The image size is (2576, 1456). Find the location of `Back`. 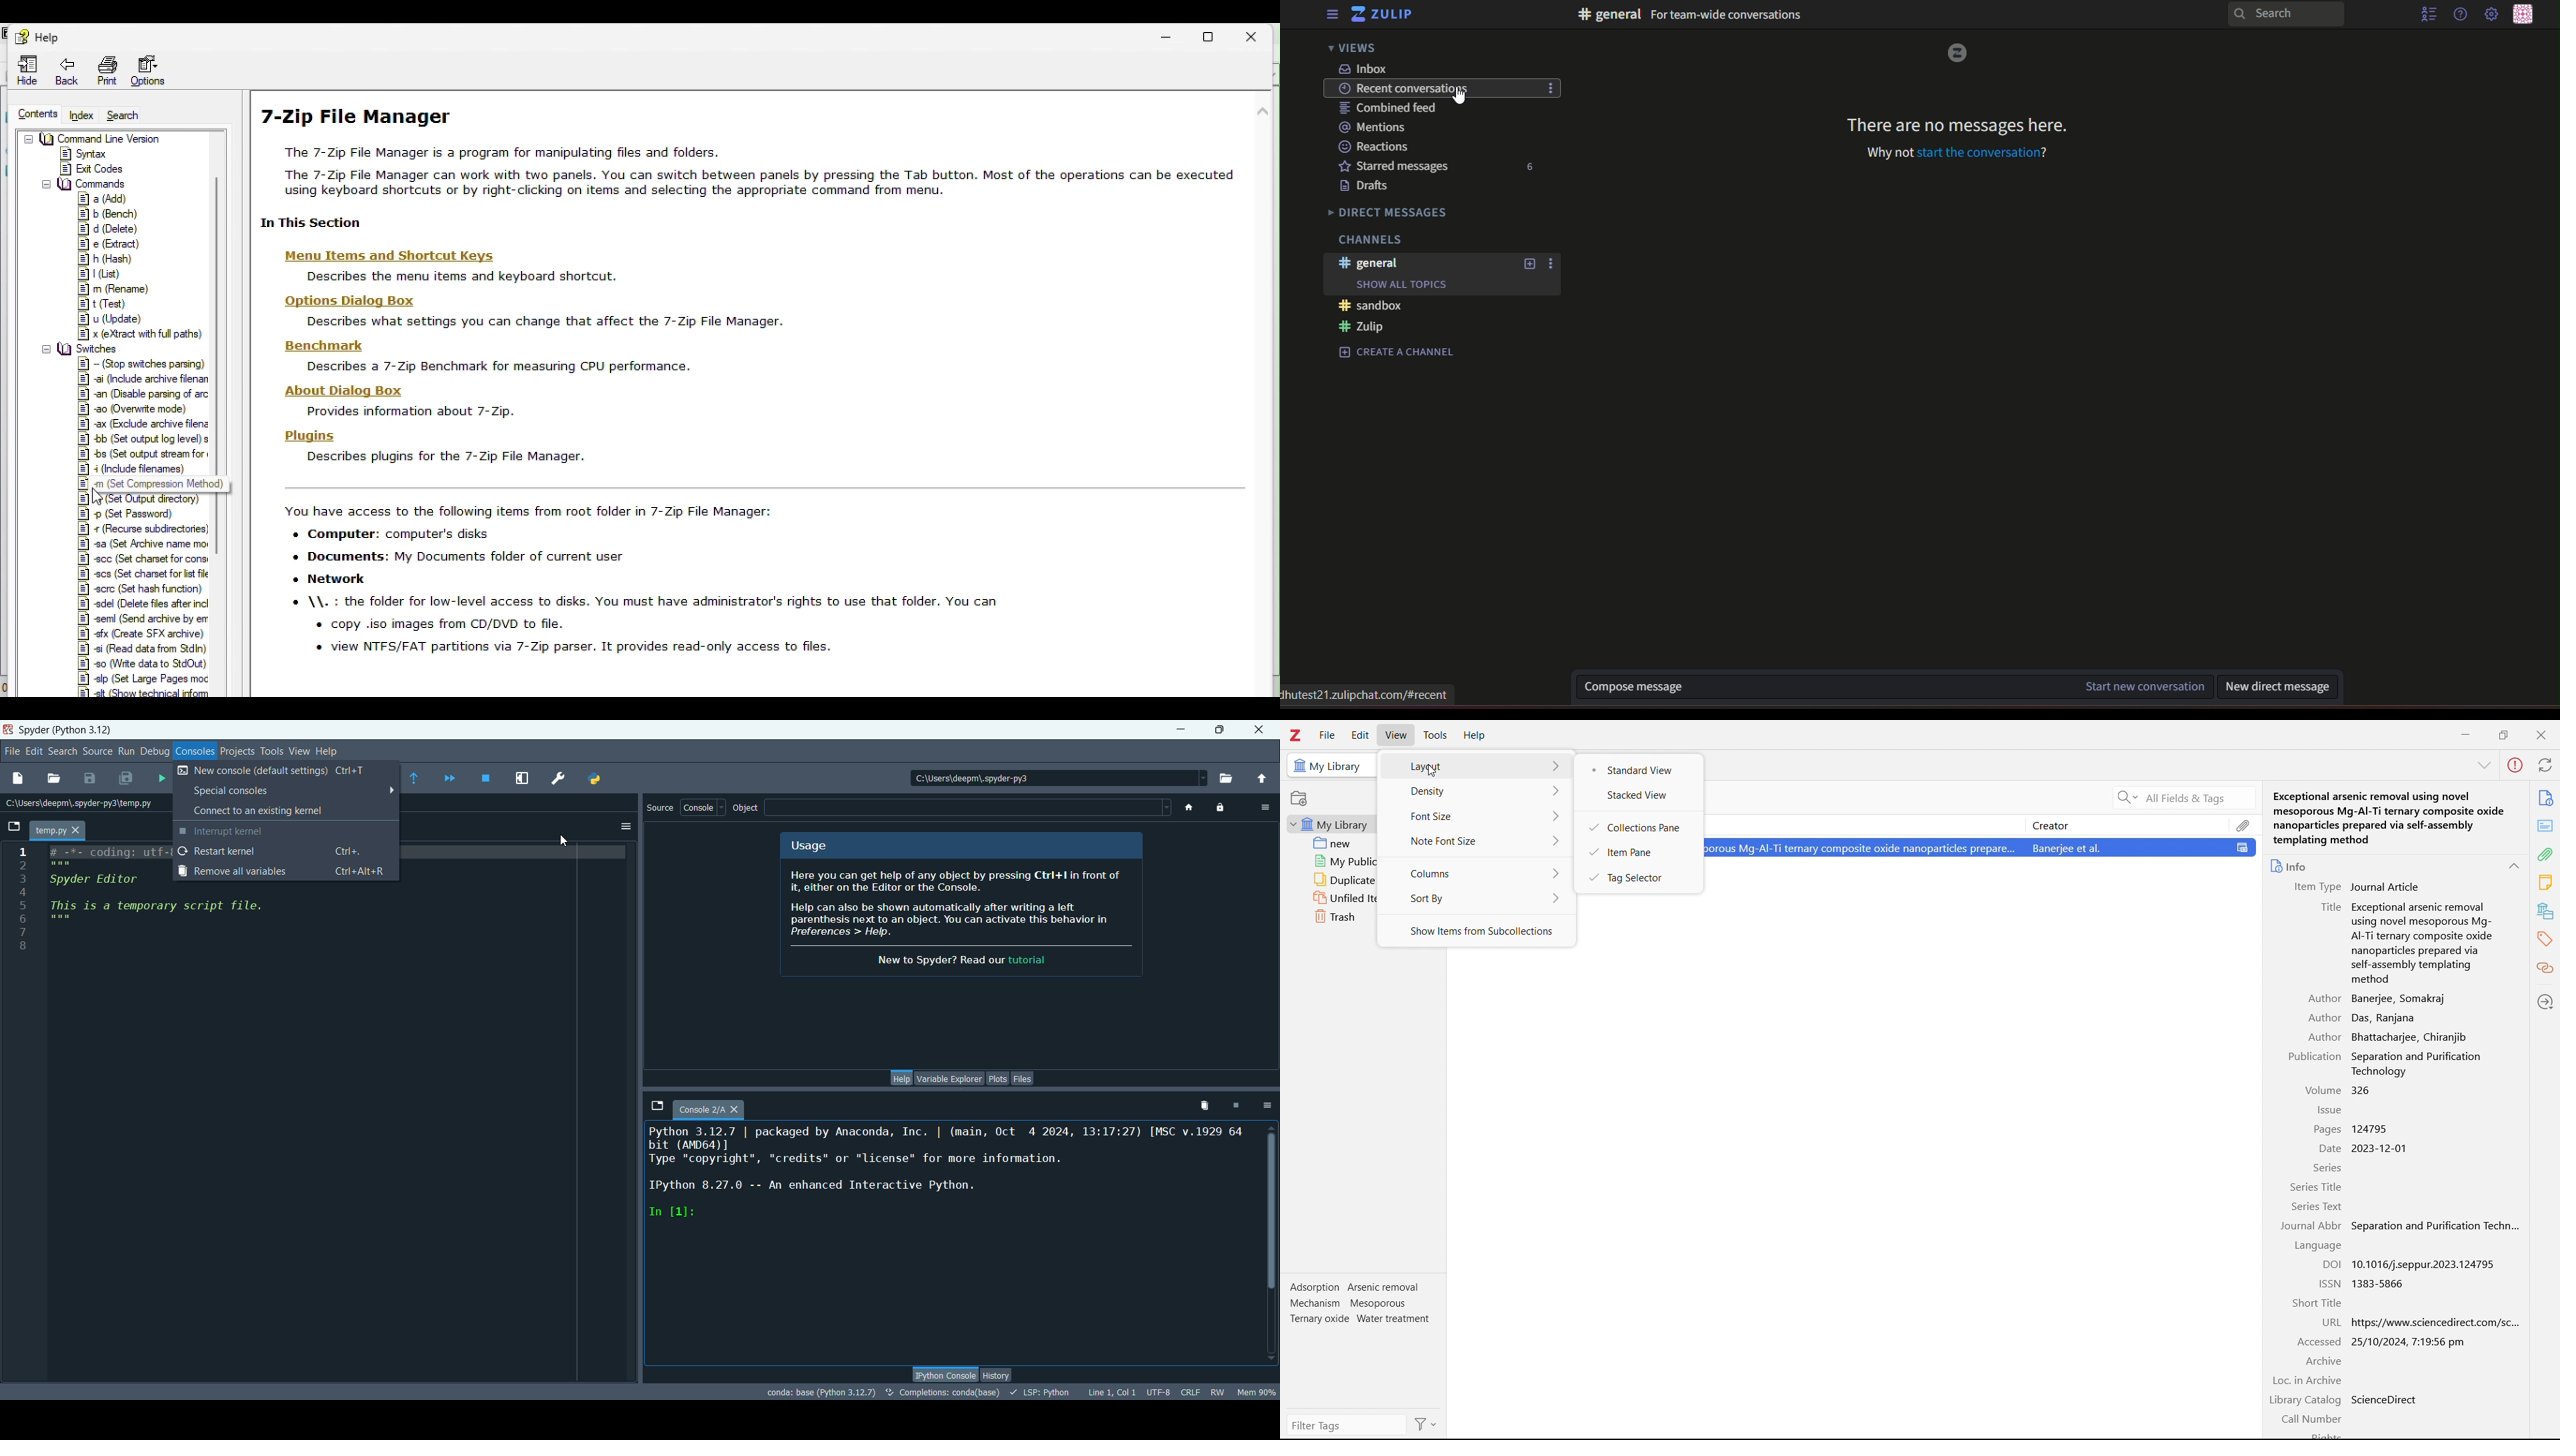

Back is located at coordinates (68, 71).